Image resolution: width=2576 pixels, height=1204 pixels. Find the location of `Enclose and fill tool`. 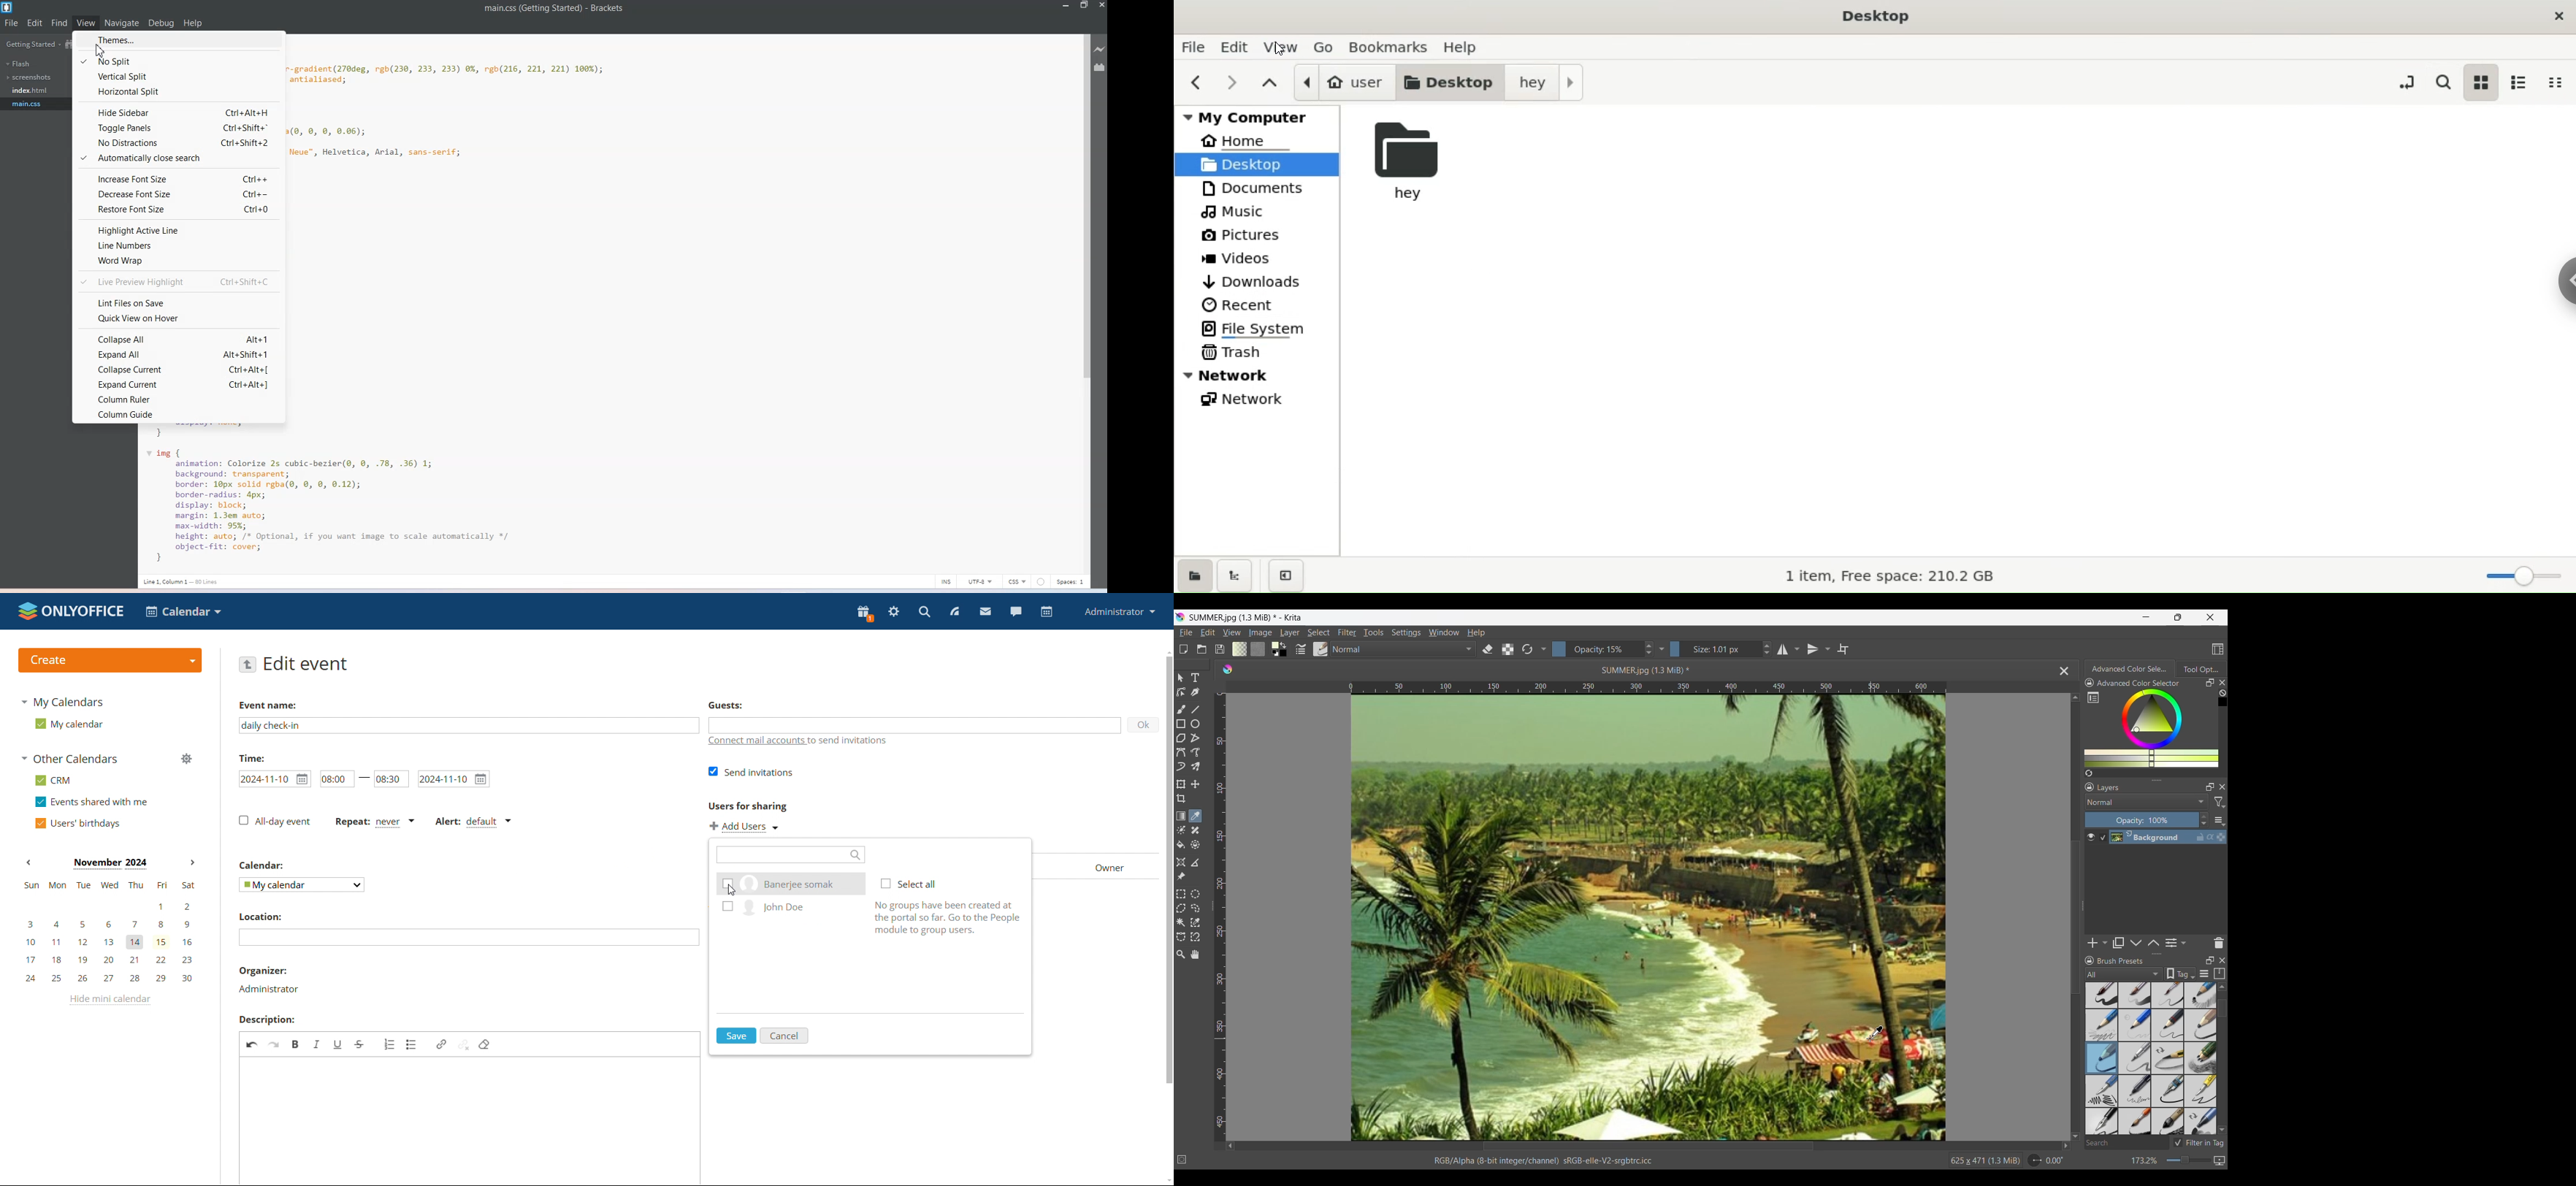

Enclose and fill tool is located at coordinates (1195, 845).